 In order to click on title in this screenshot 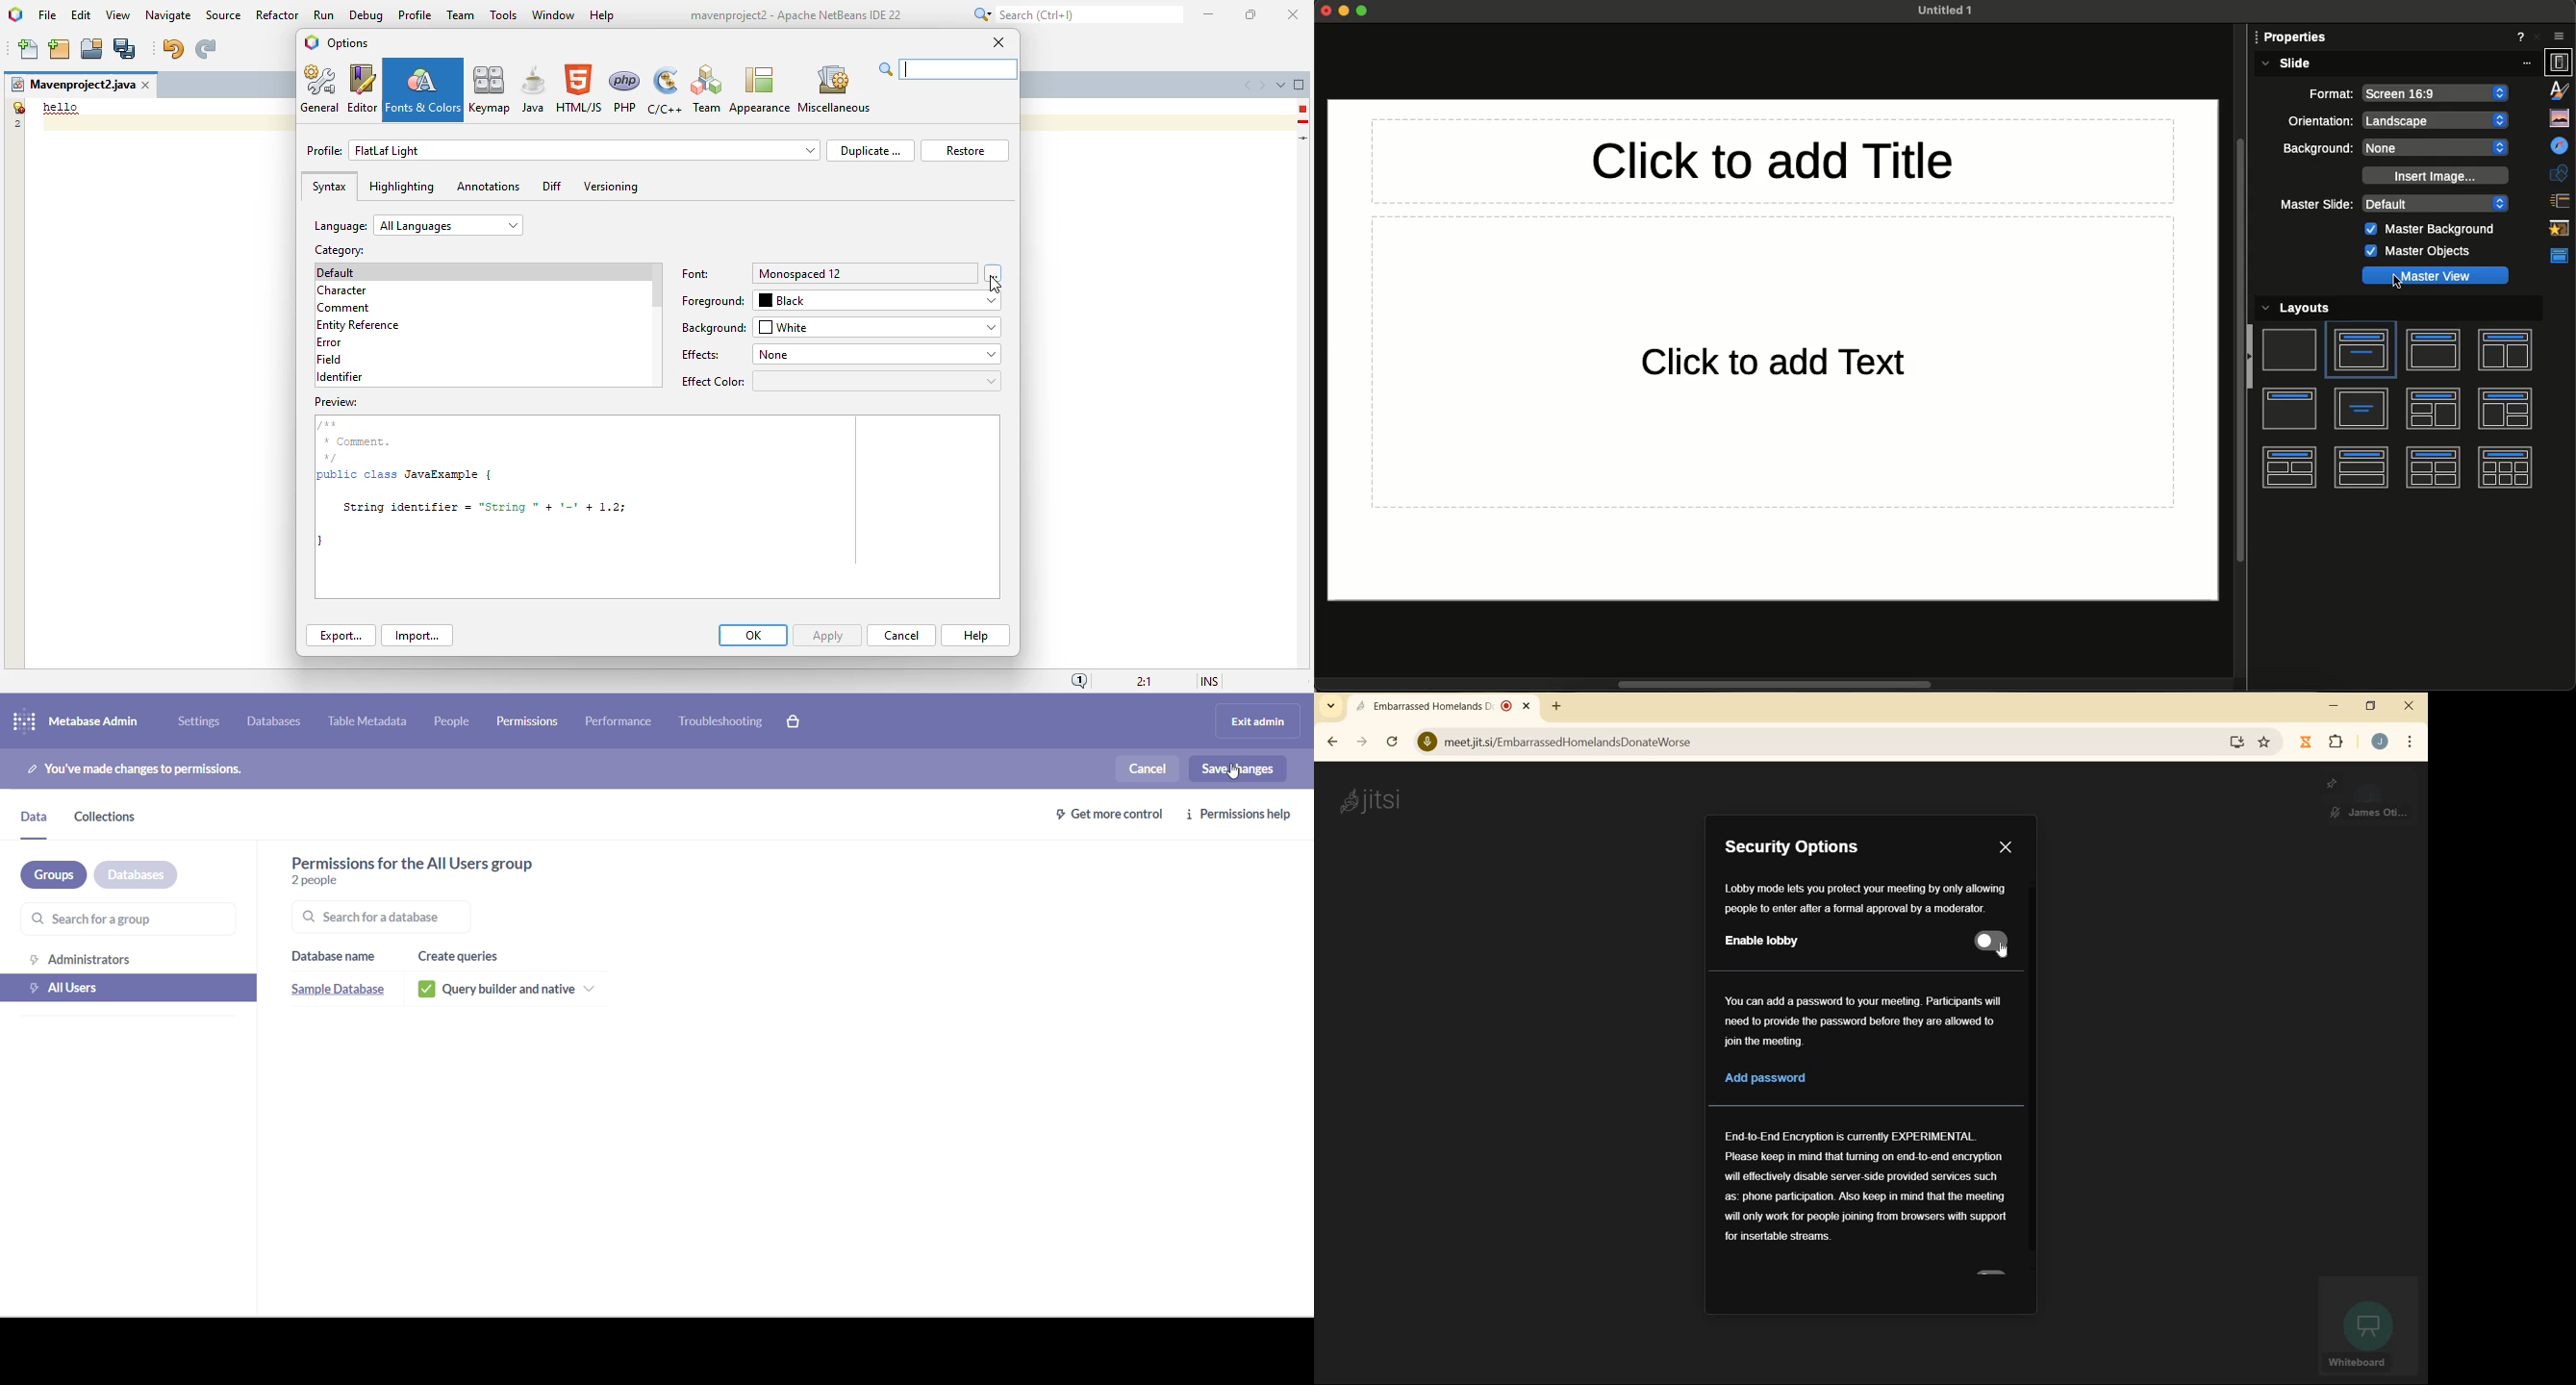, I will do `click(795, 15)`.